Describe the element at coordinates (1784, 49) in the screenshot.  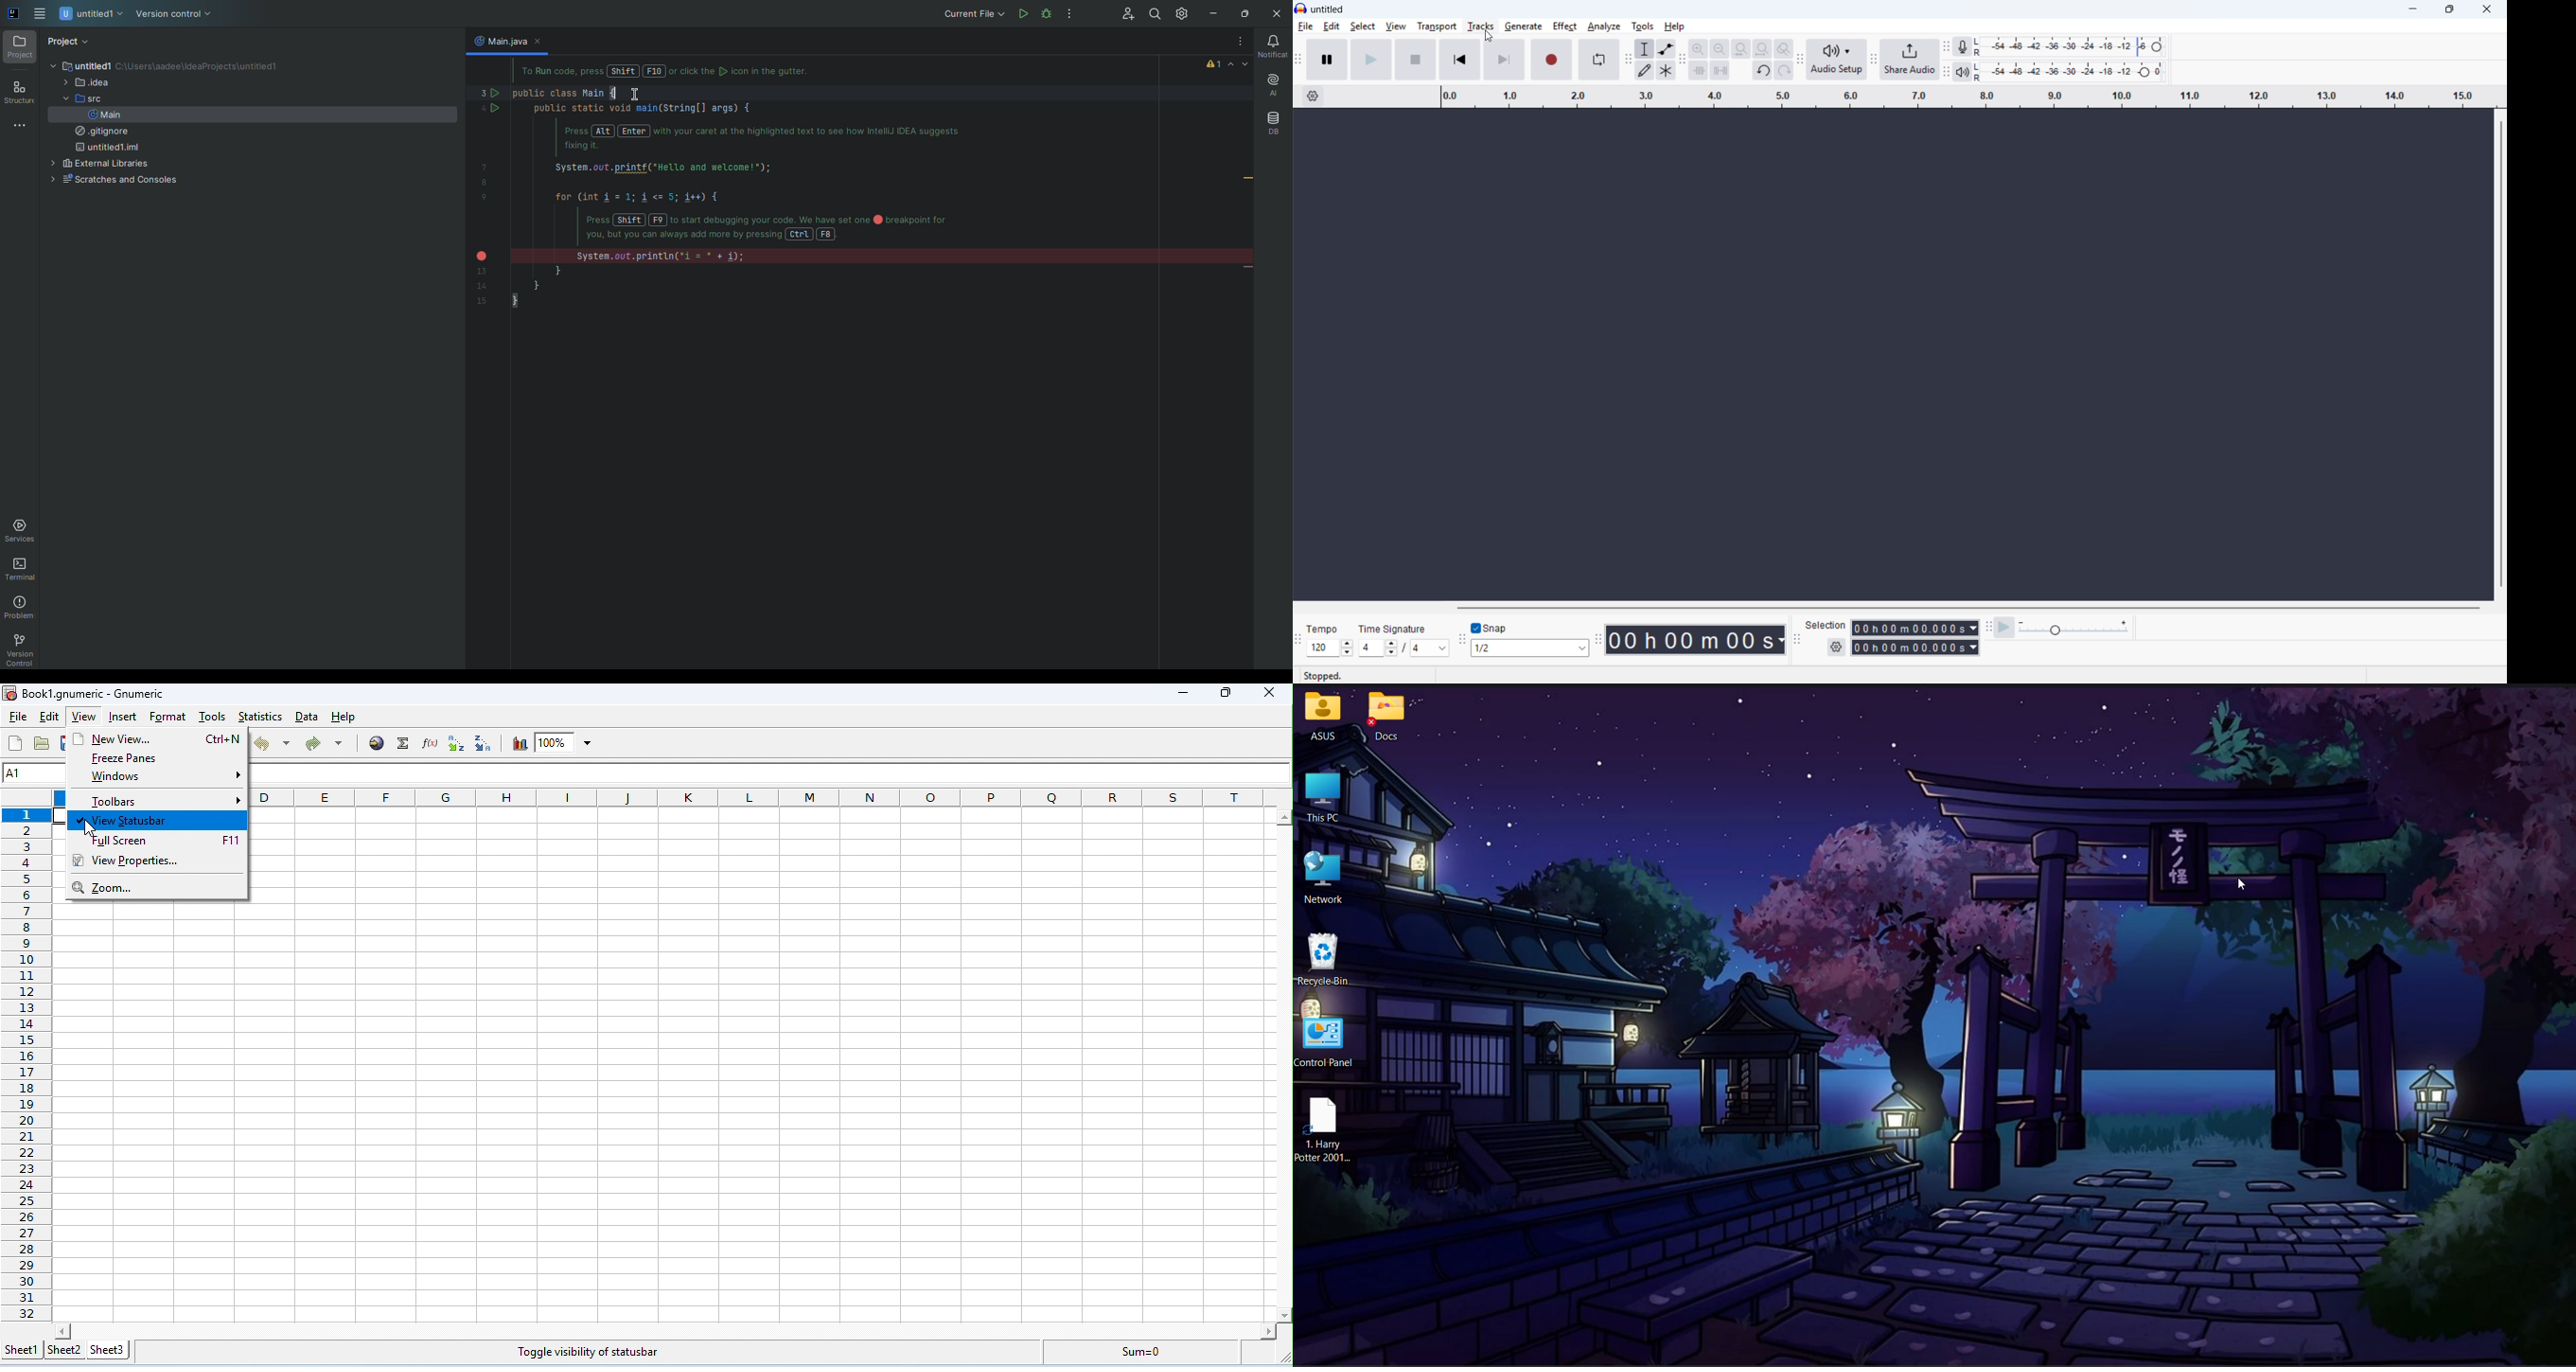
I see `Toggle zoom ` at that location.